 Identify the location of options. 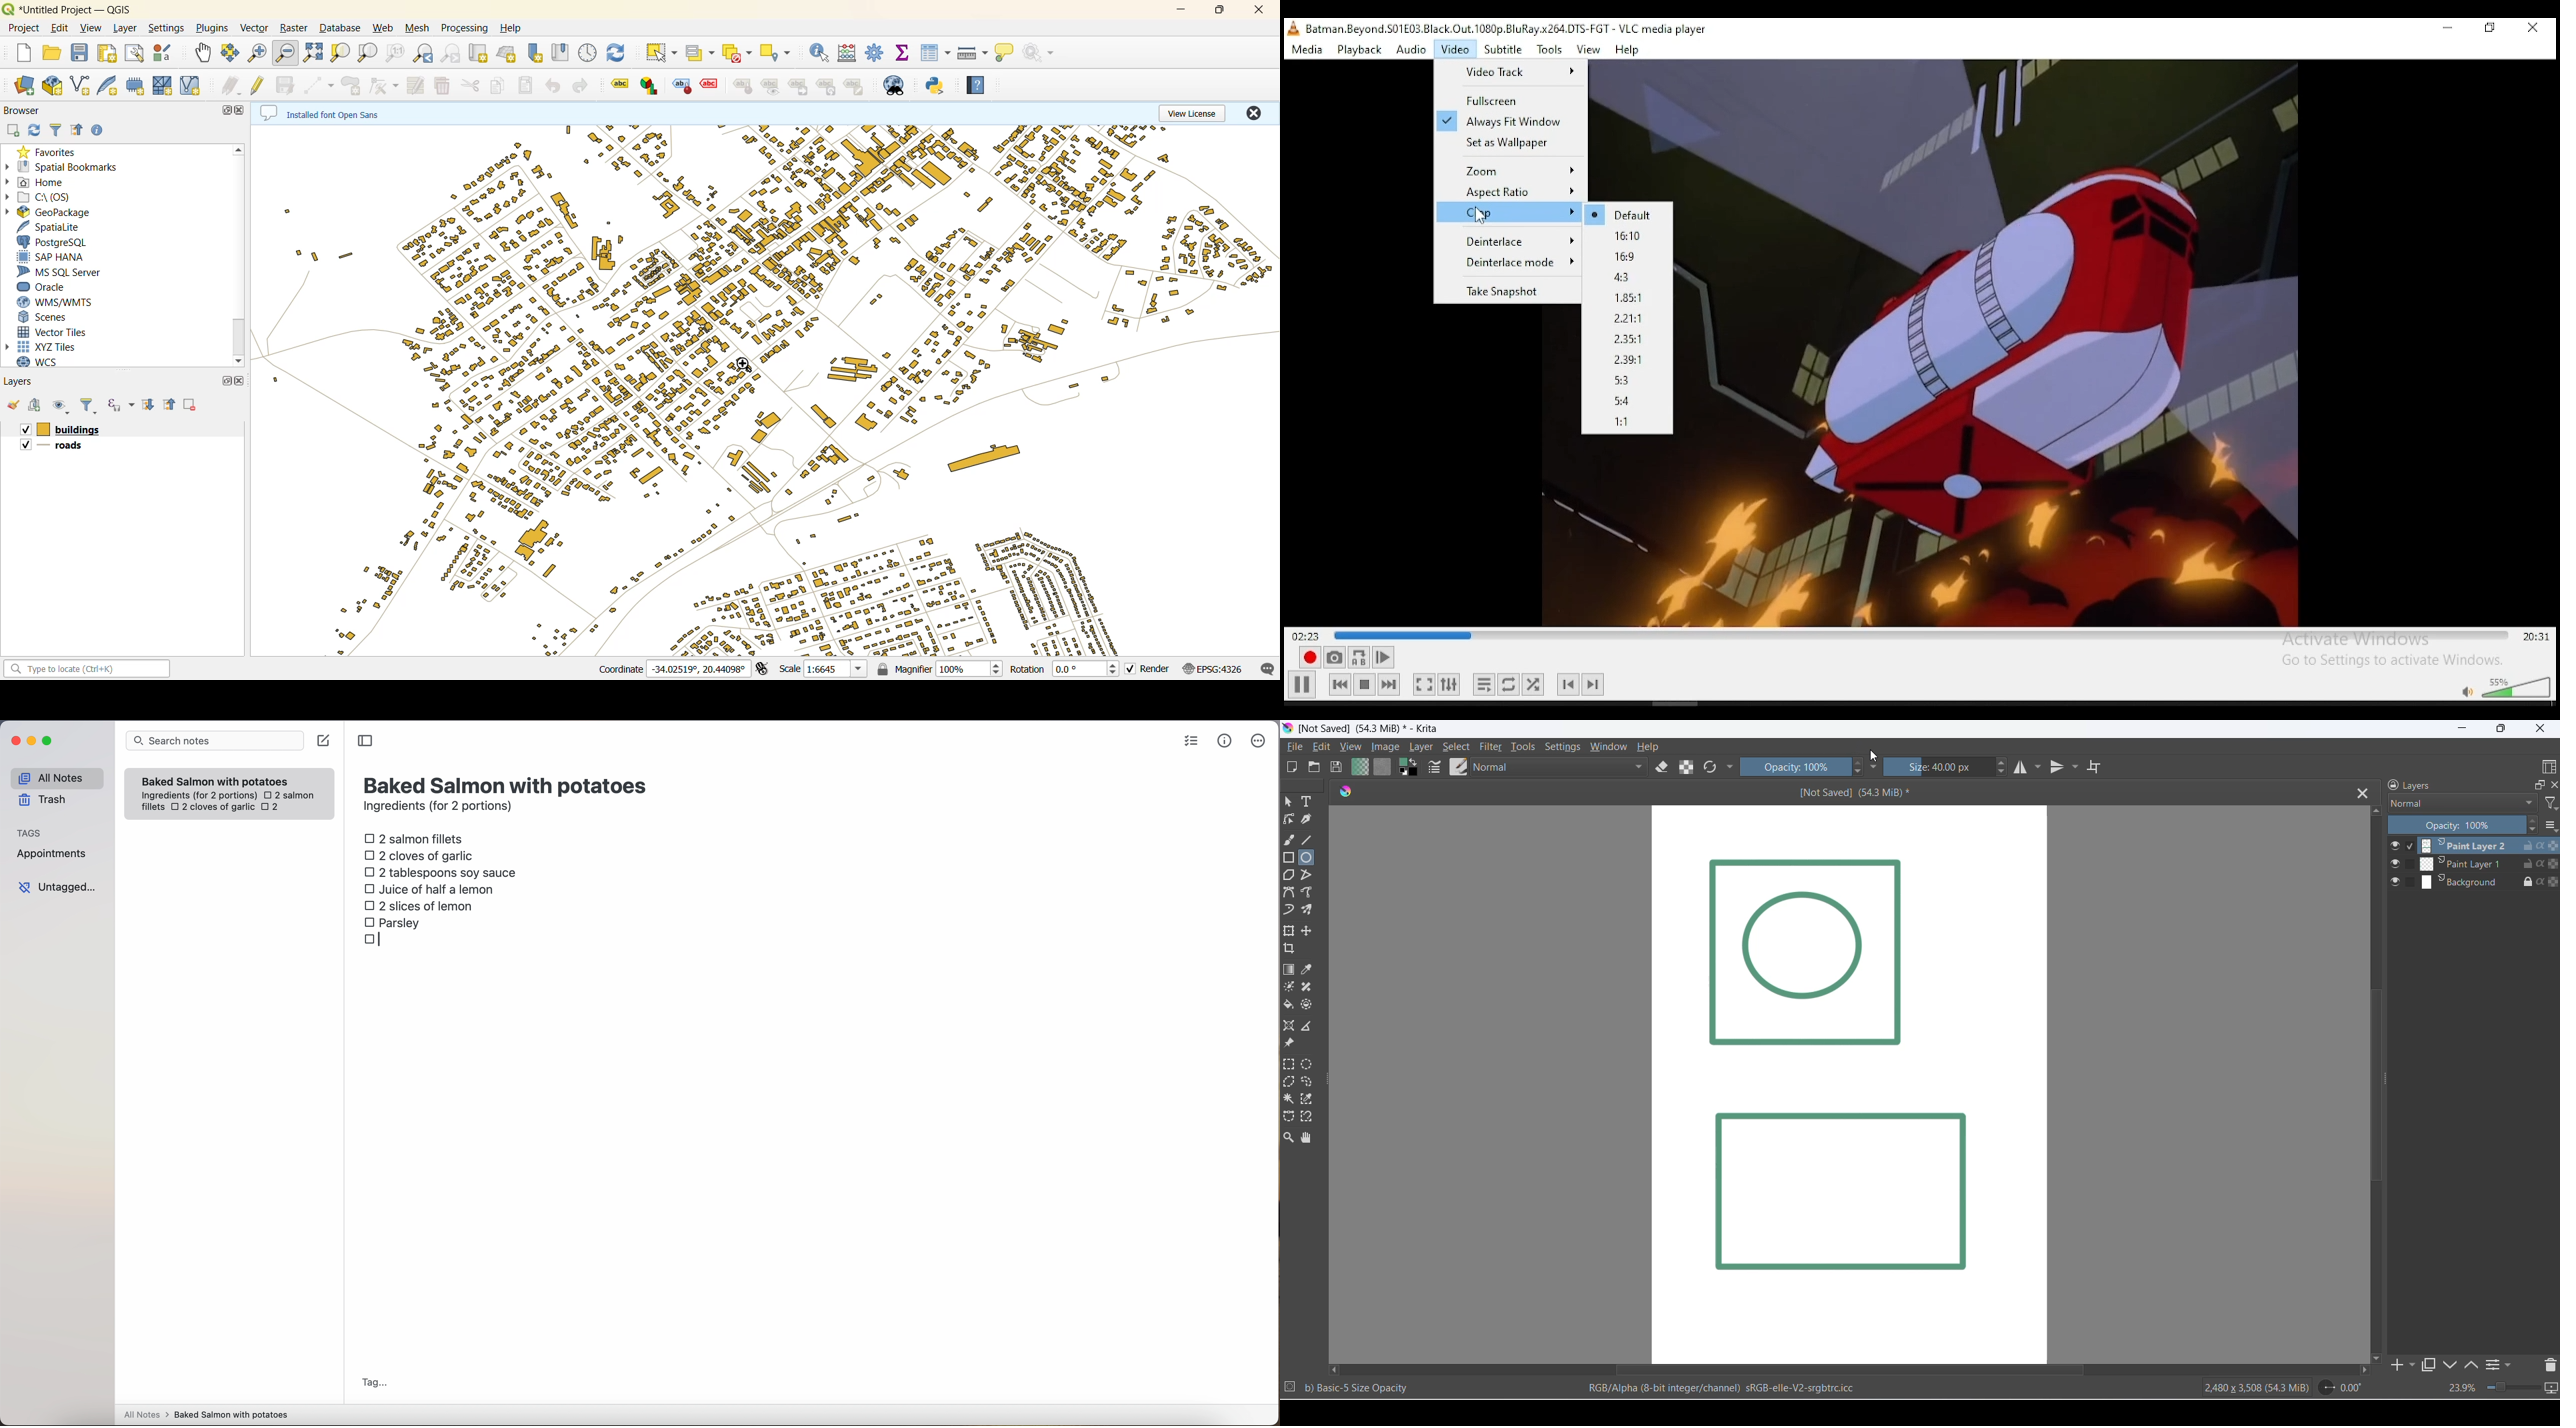
(2490, 1365).